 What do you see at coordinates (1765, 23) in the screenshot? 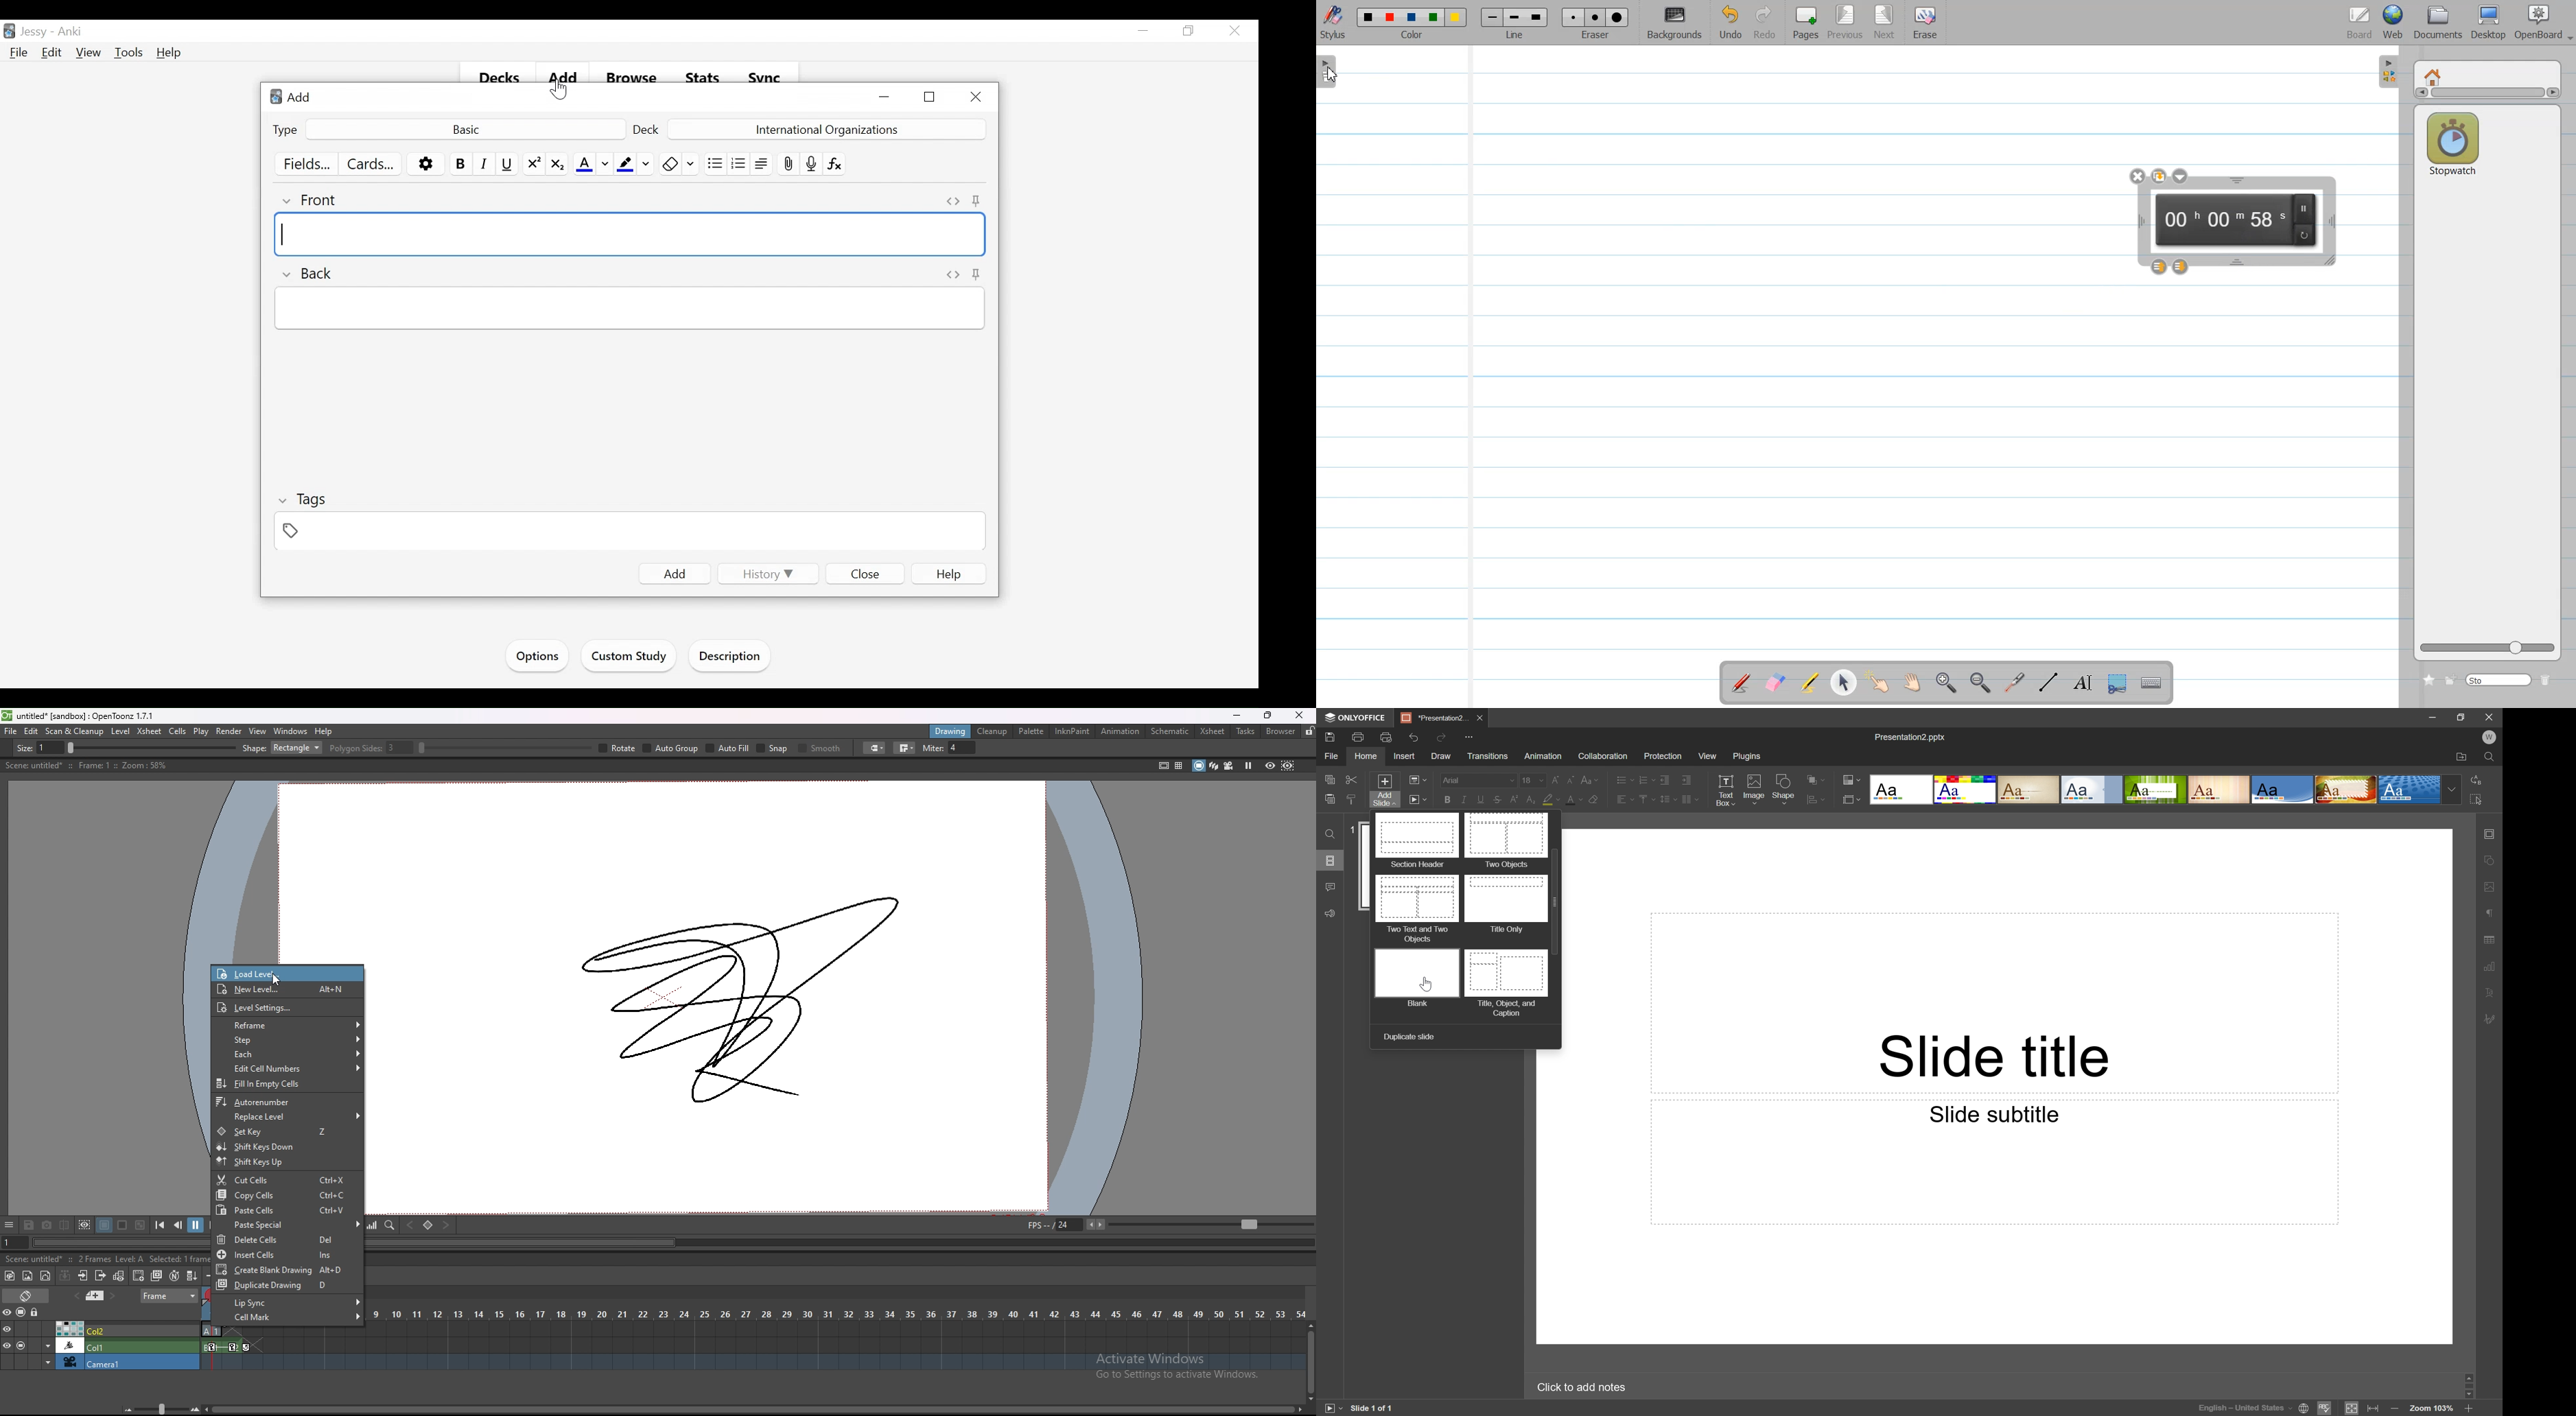
I see `Redo` at bounding box center [1765, 23].